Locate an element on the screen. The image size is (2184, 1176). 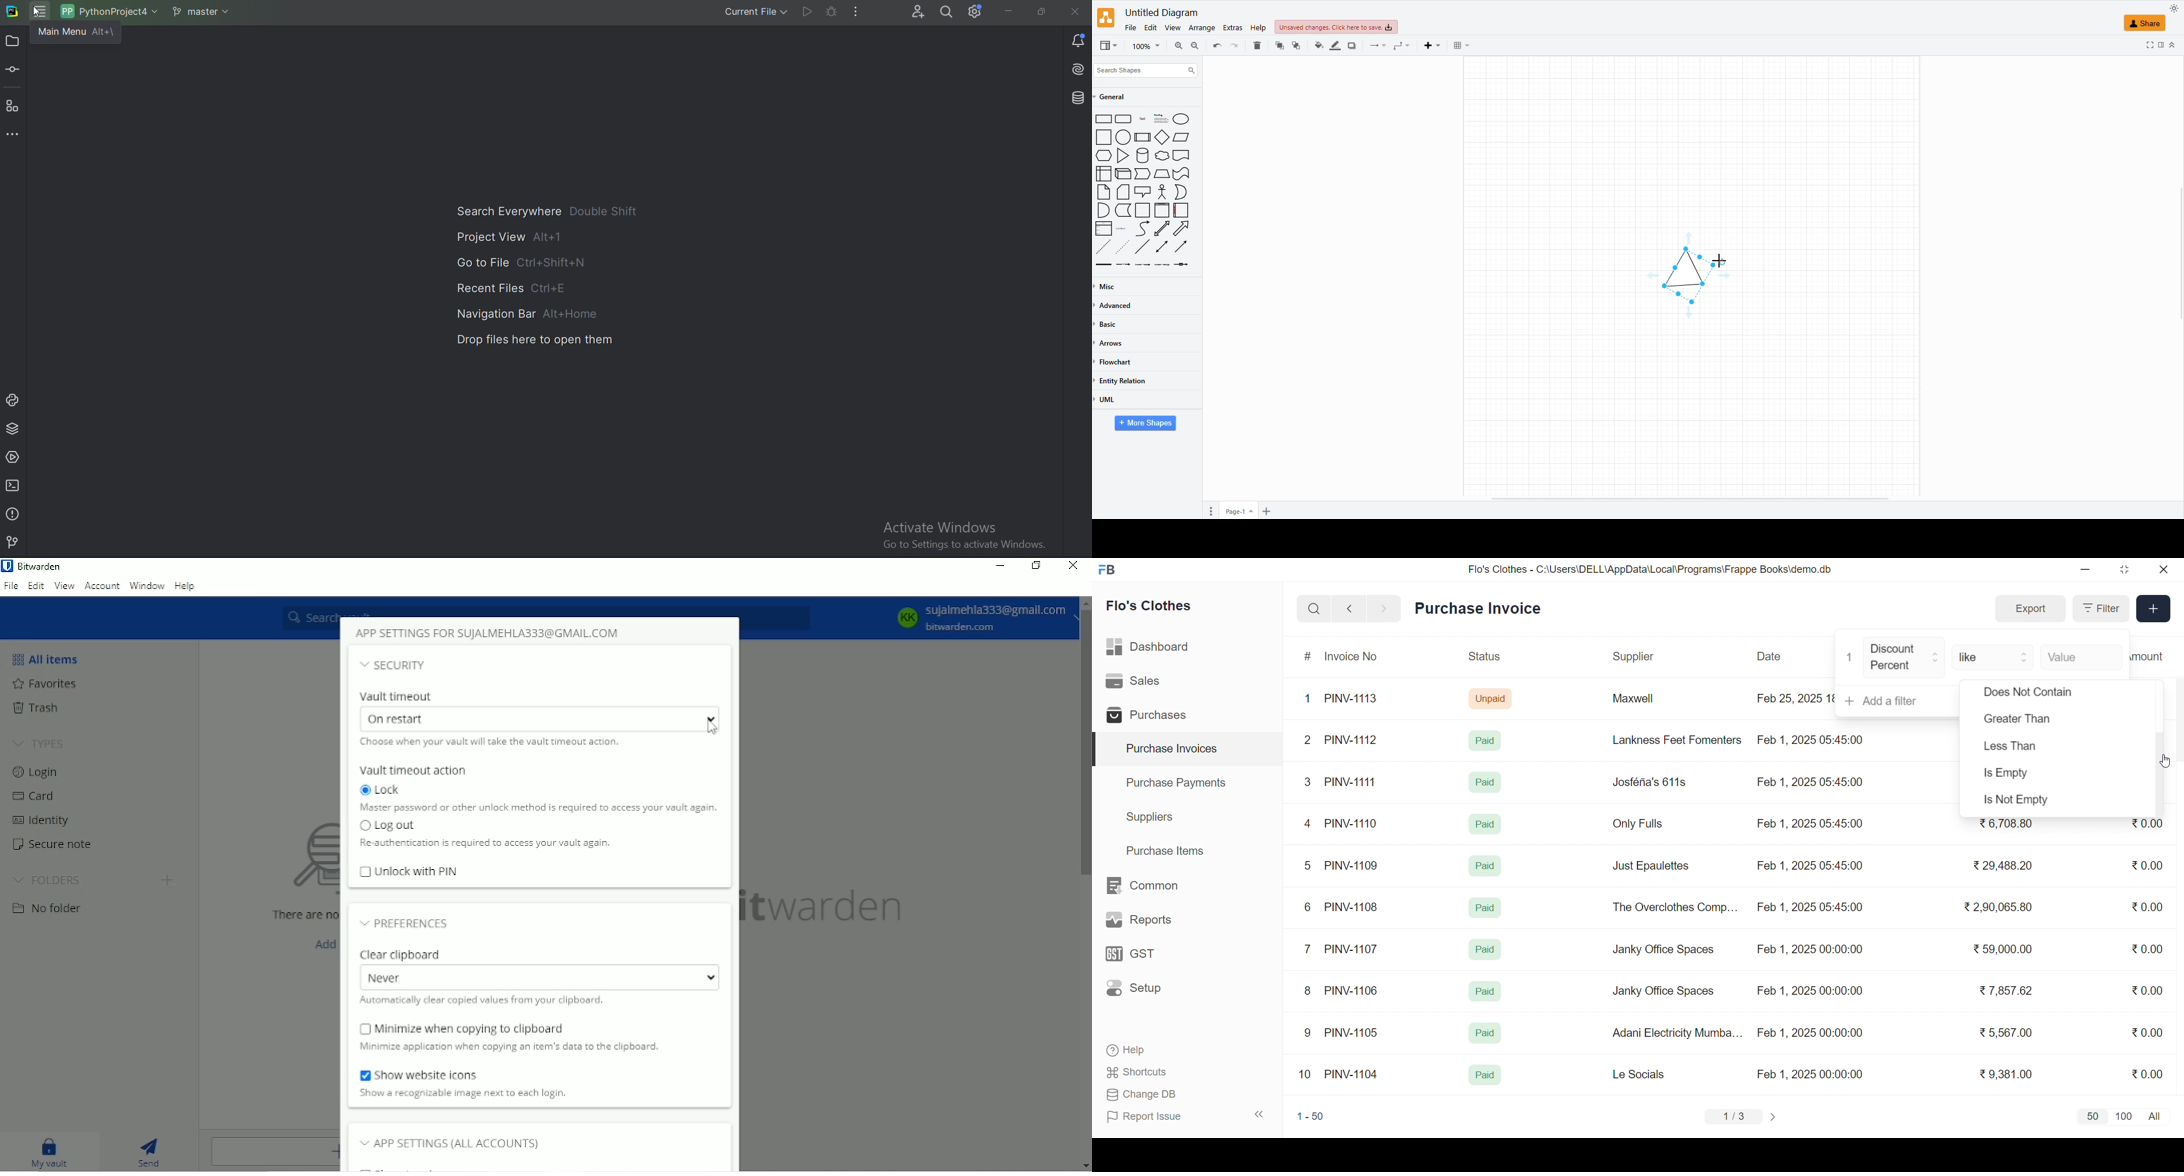
Le Socials is located at coordinates (1648, 1074).